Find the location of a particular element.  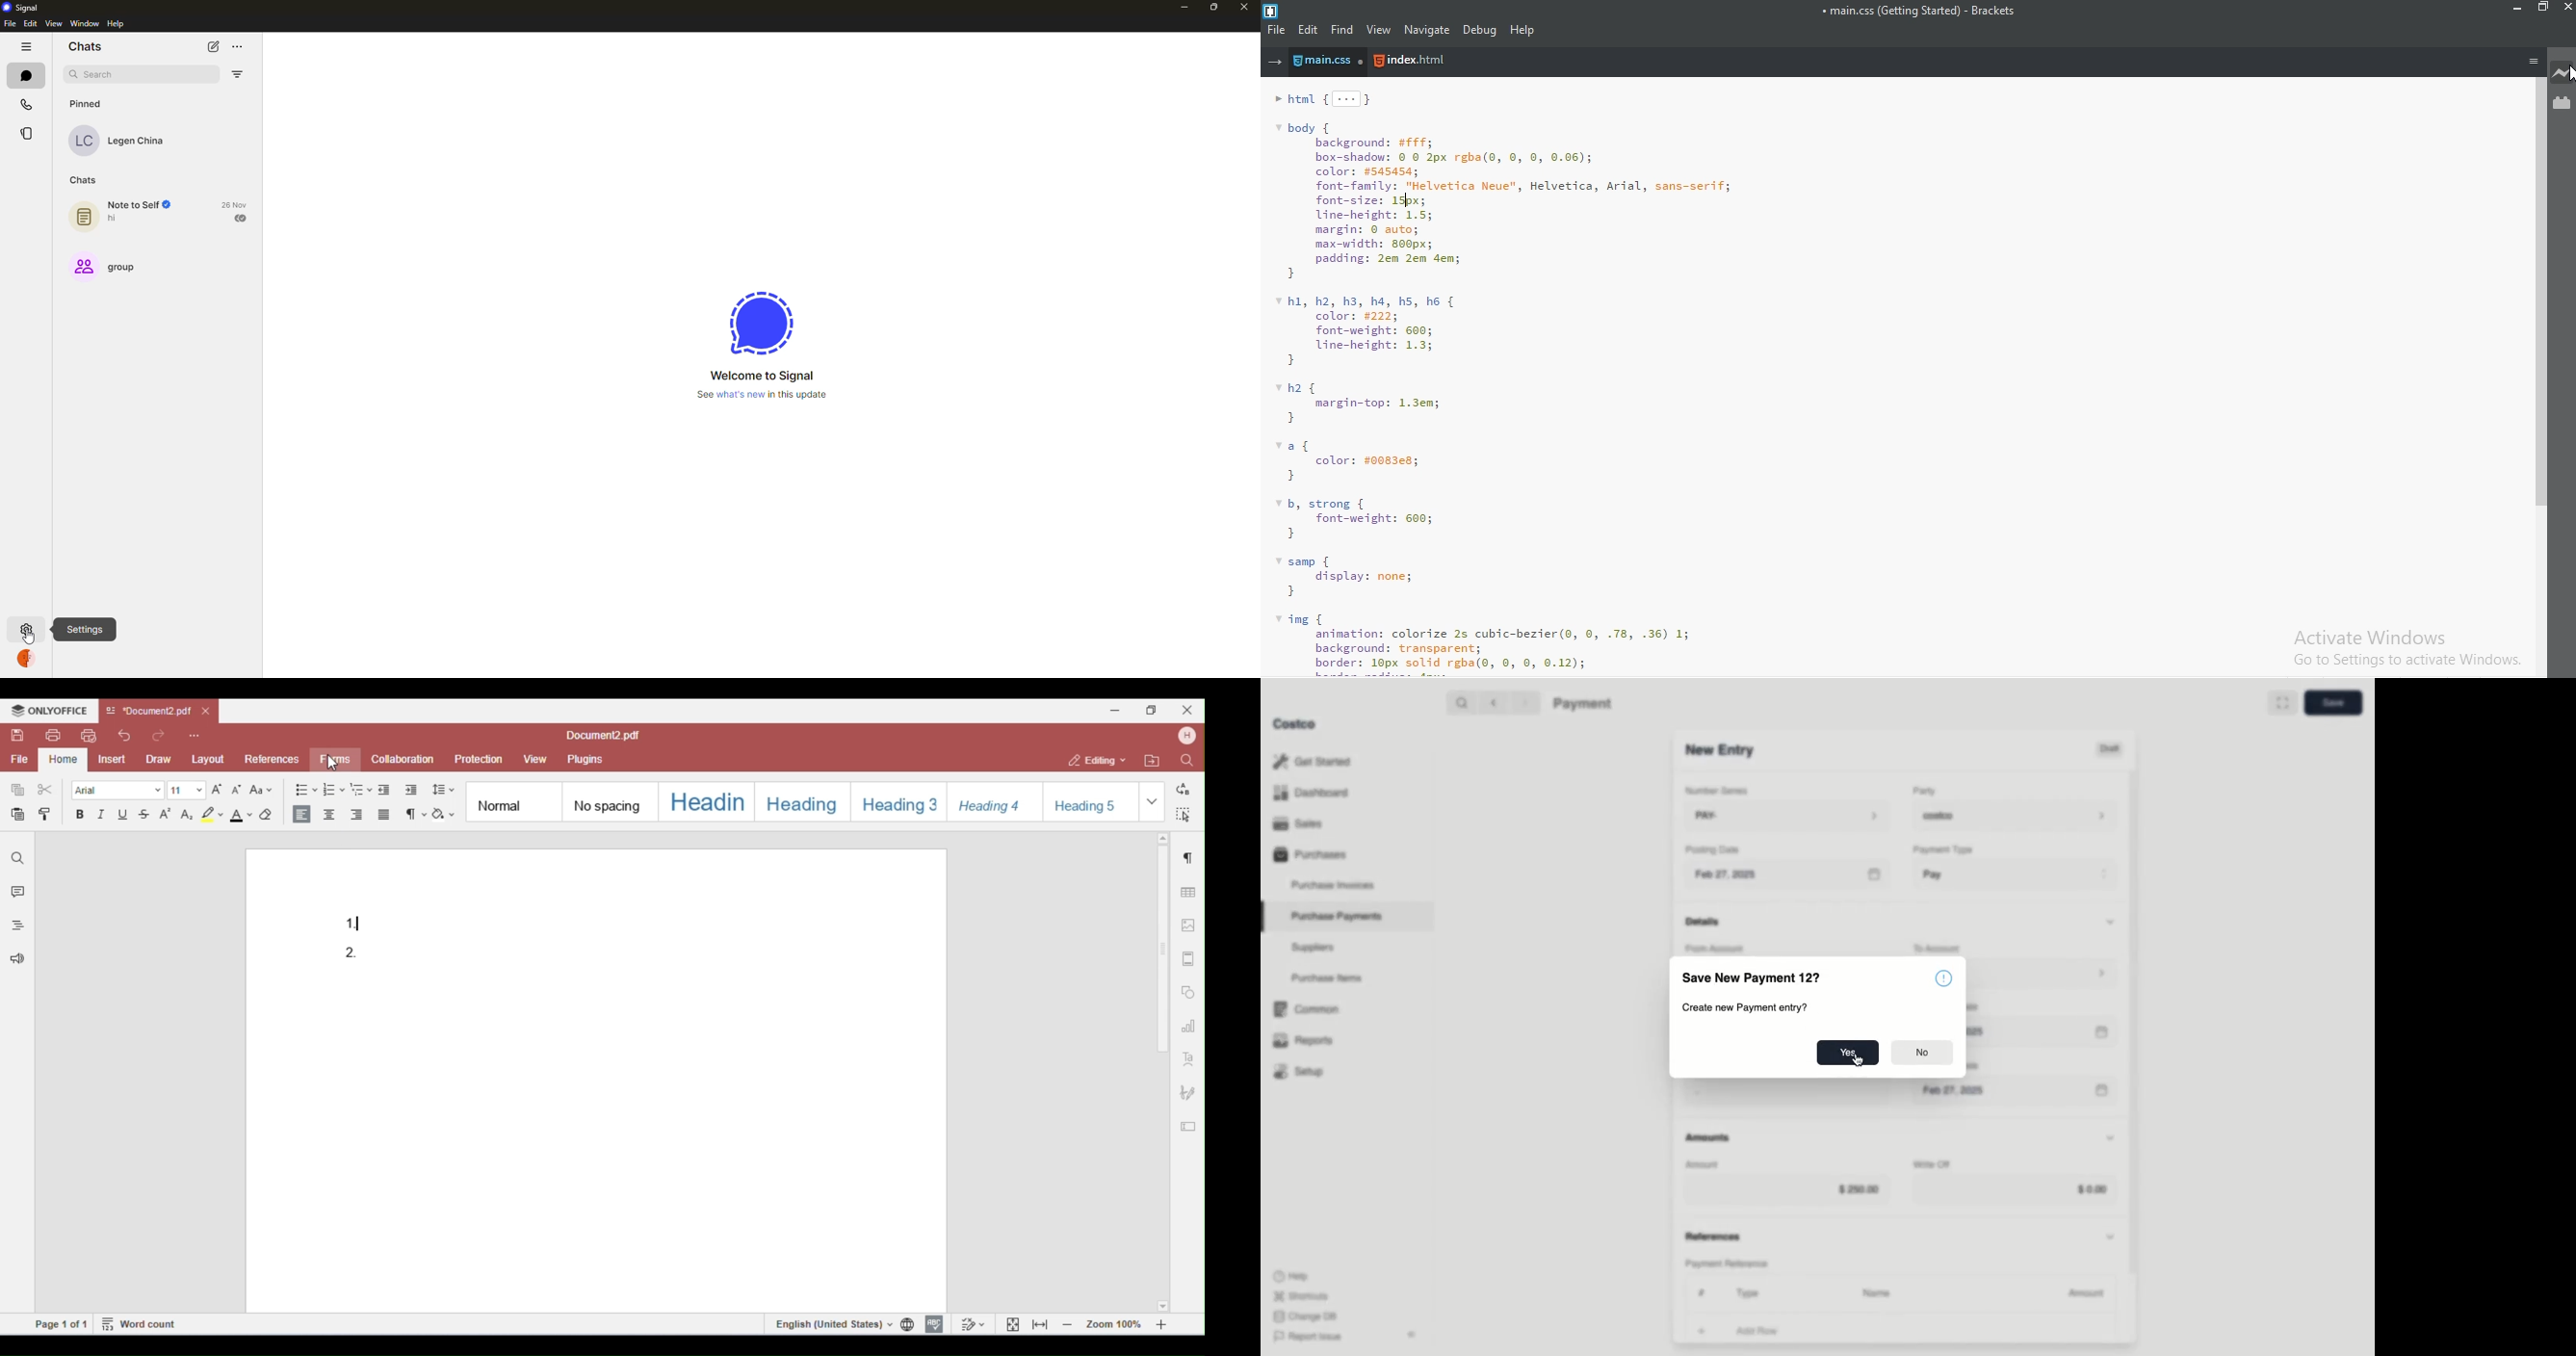

chats is located at coordinates (85, 47).